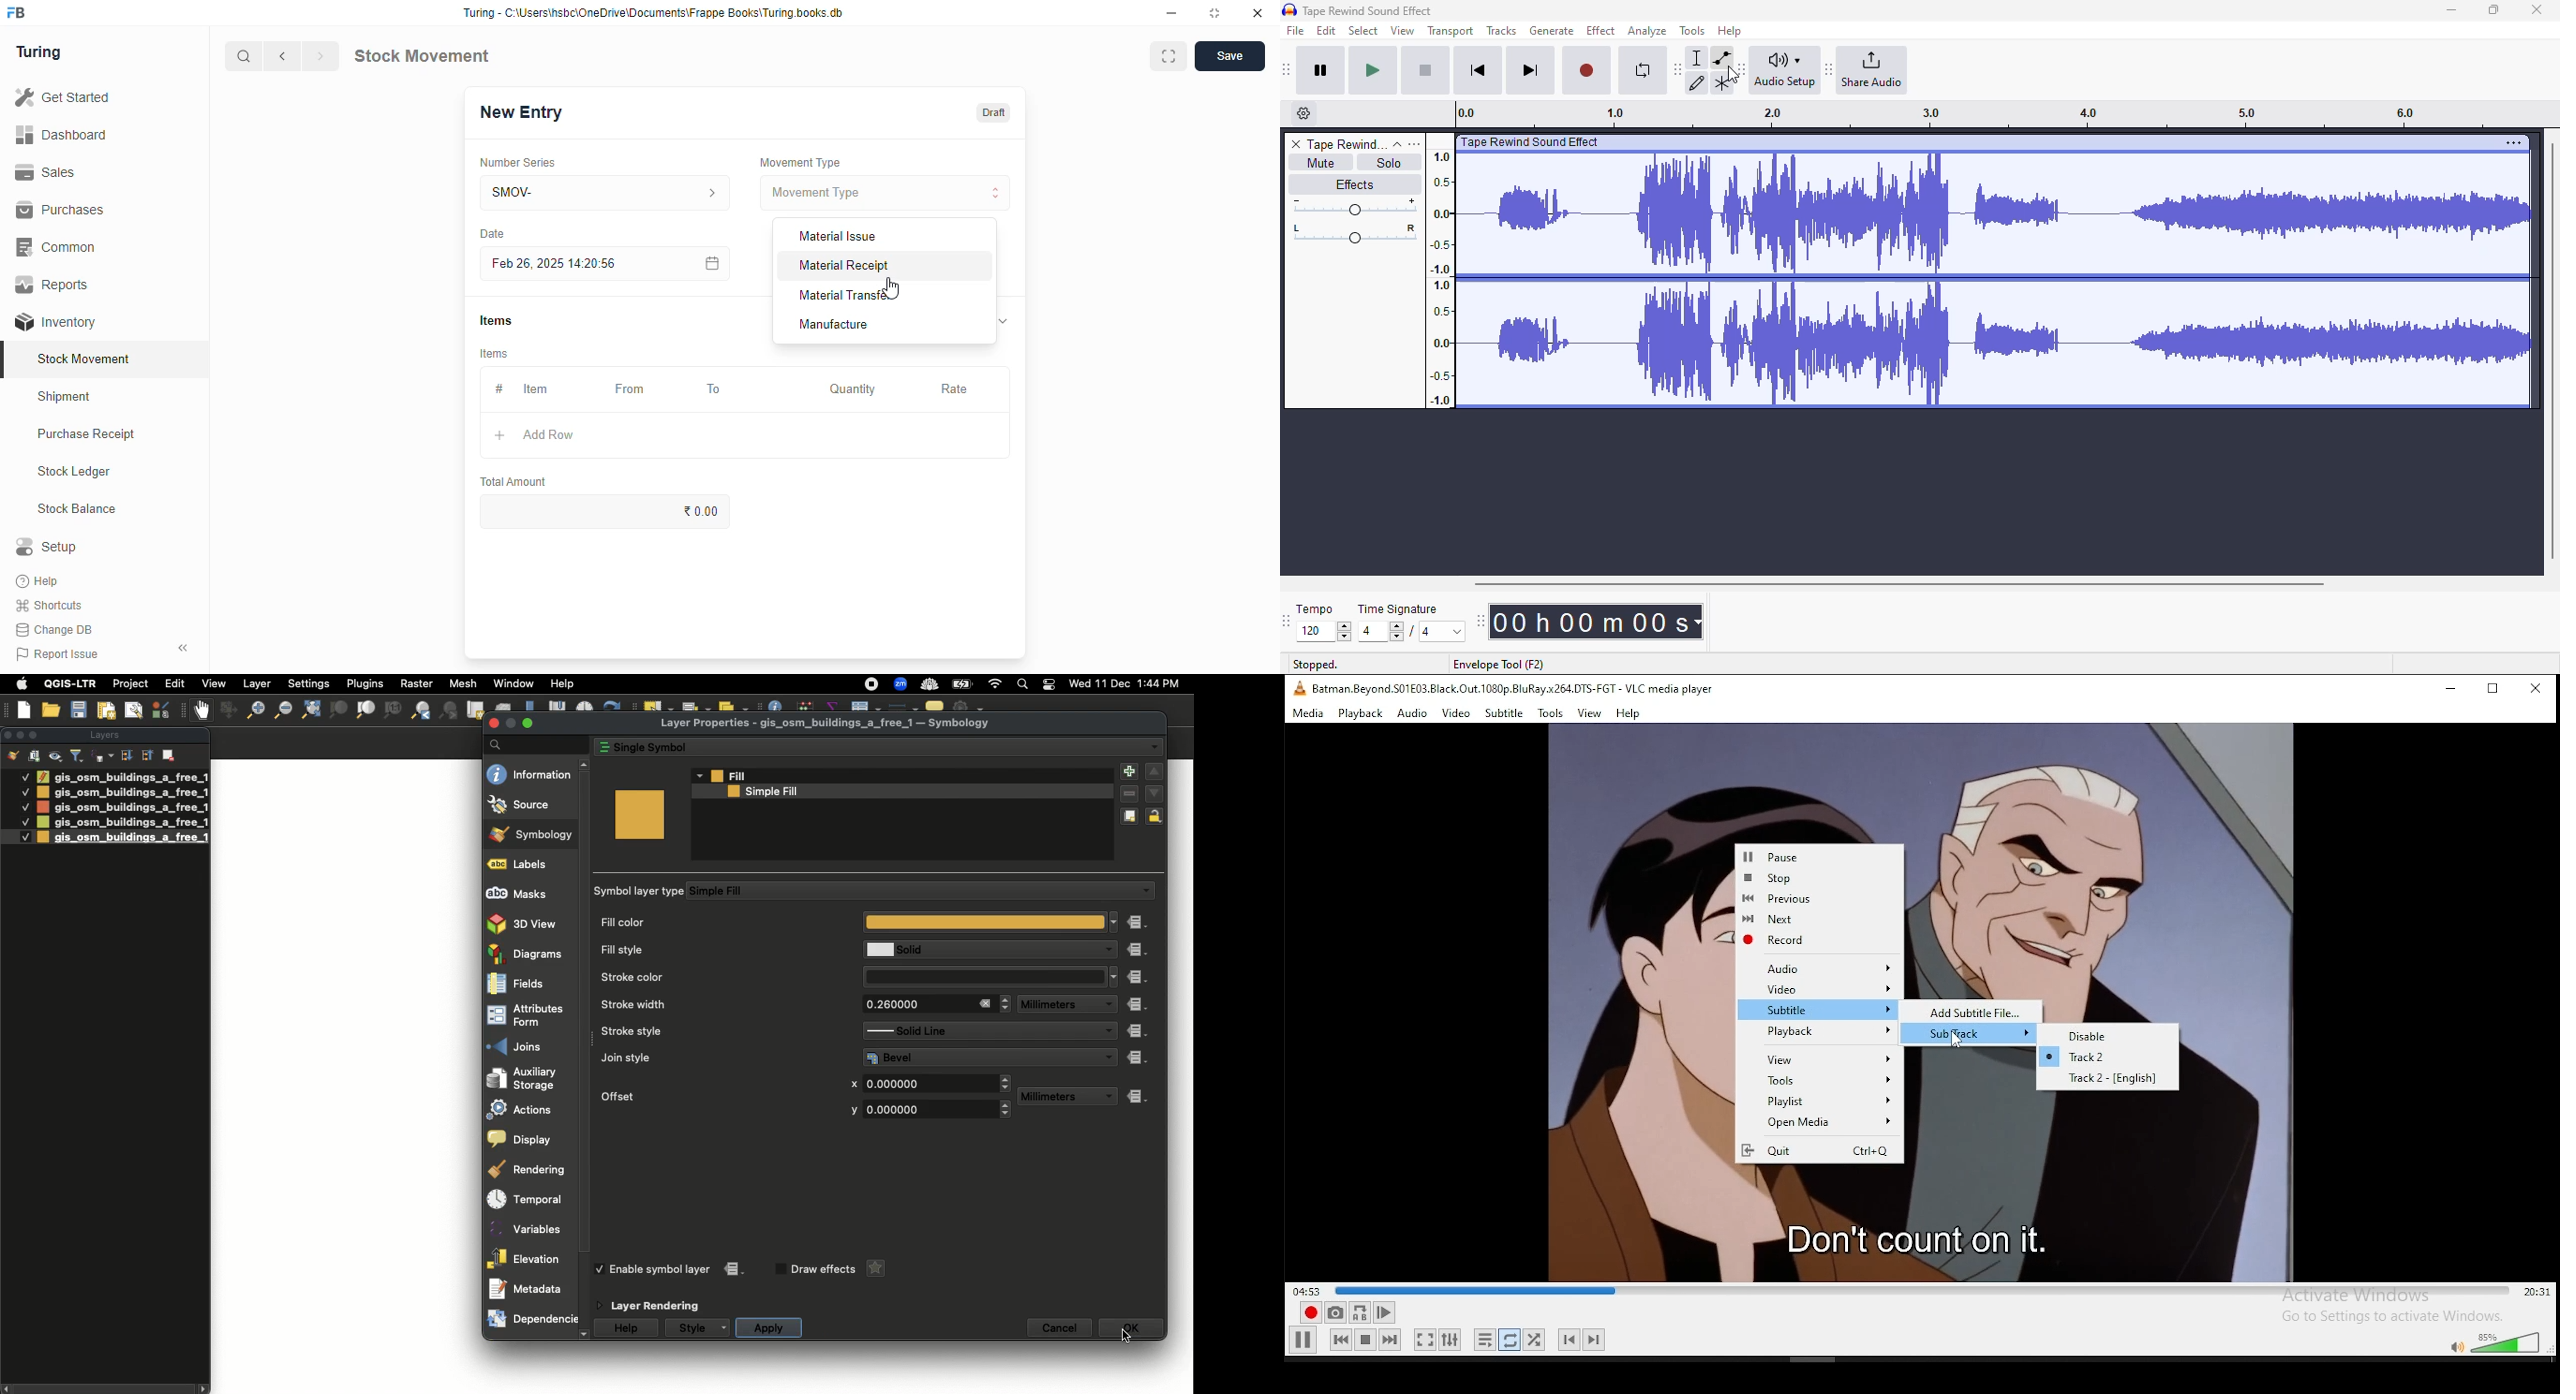  I want to click on Pause, so click(1822, 858).